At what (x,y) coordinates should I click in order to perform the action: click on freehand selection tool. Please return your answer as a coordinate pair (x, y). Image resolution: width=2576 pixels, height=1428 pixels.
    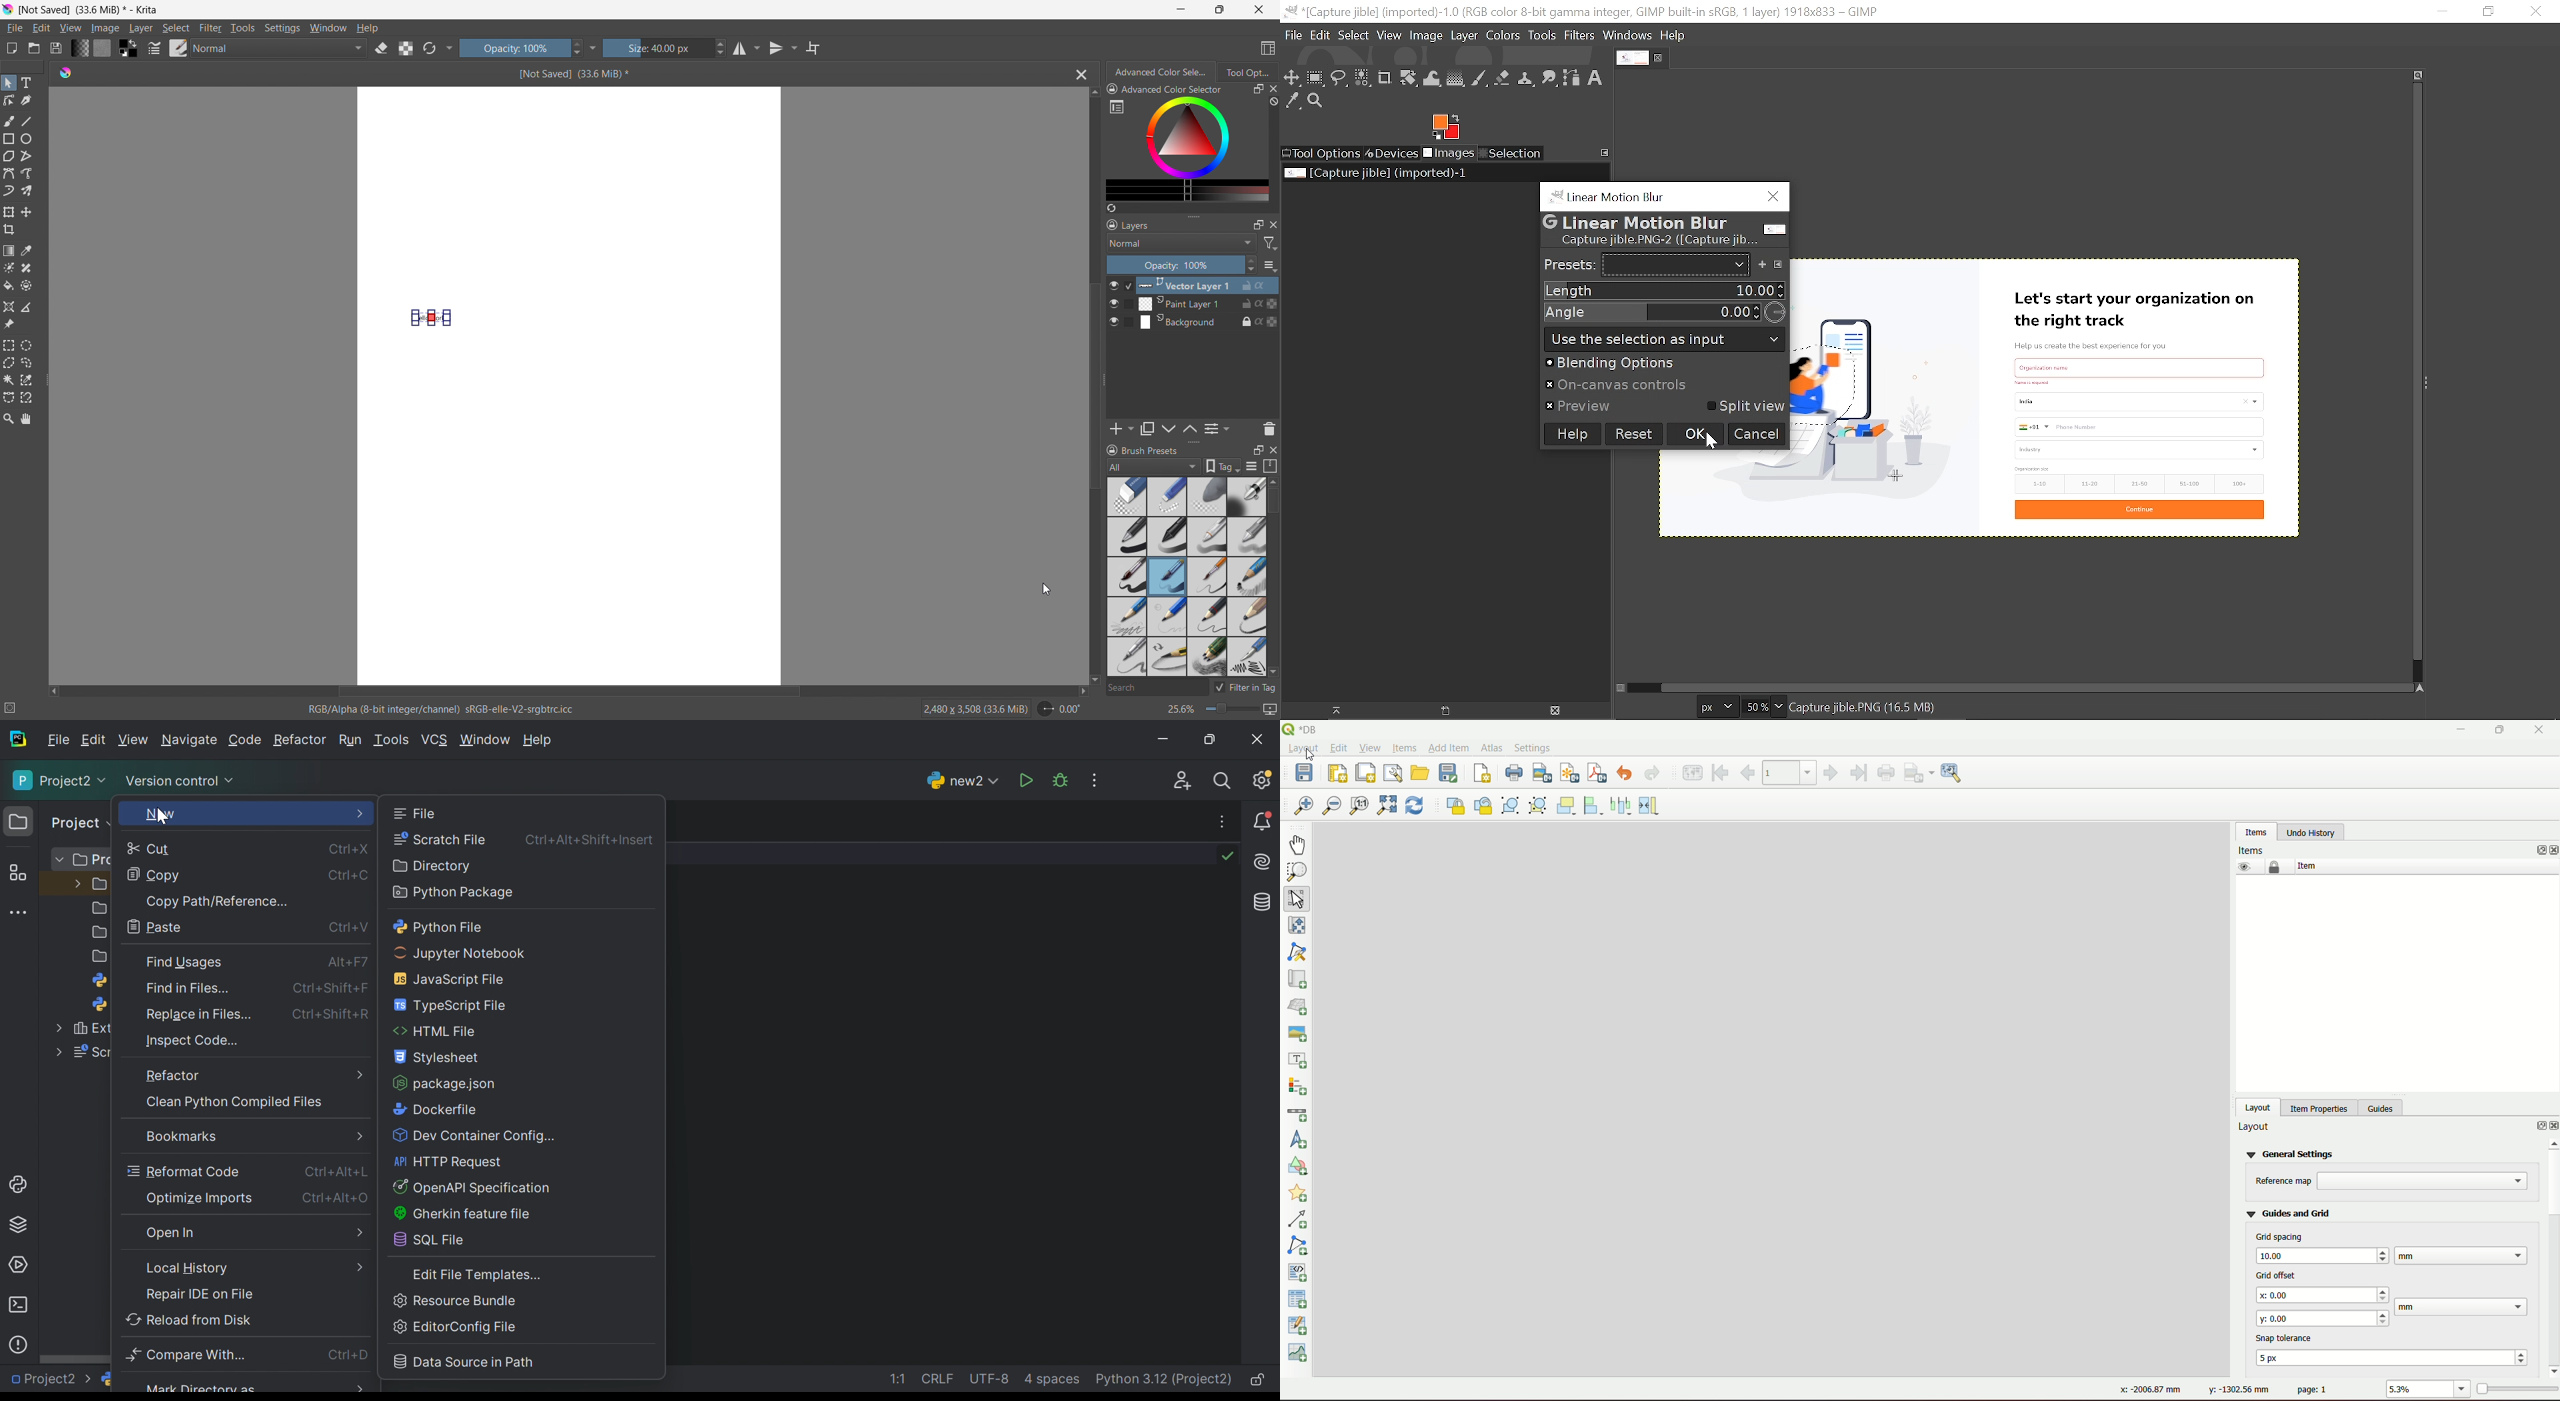
    Looking at the image, I should click on (27, 363).